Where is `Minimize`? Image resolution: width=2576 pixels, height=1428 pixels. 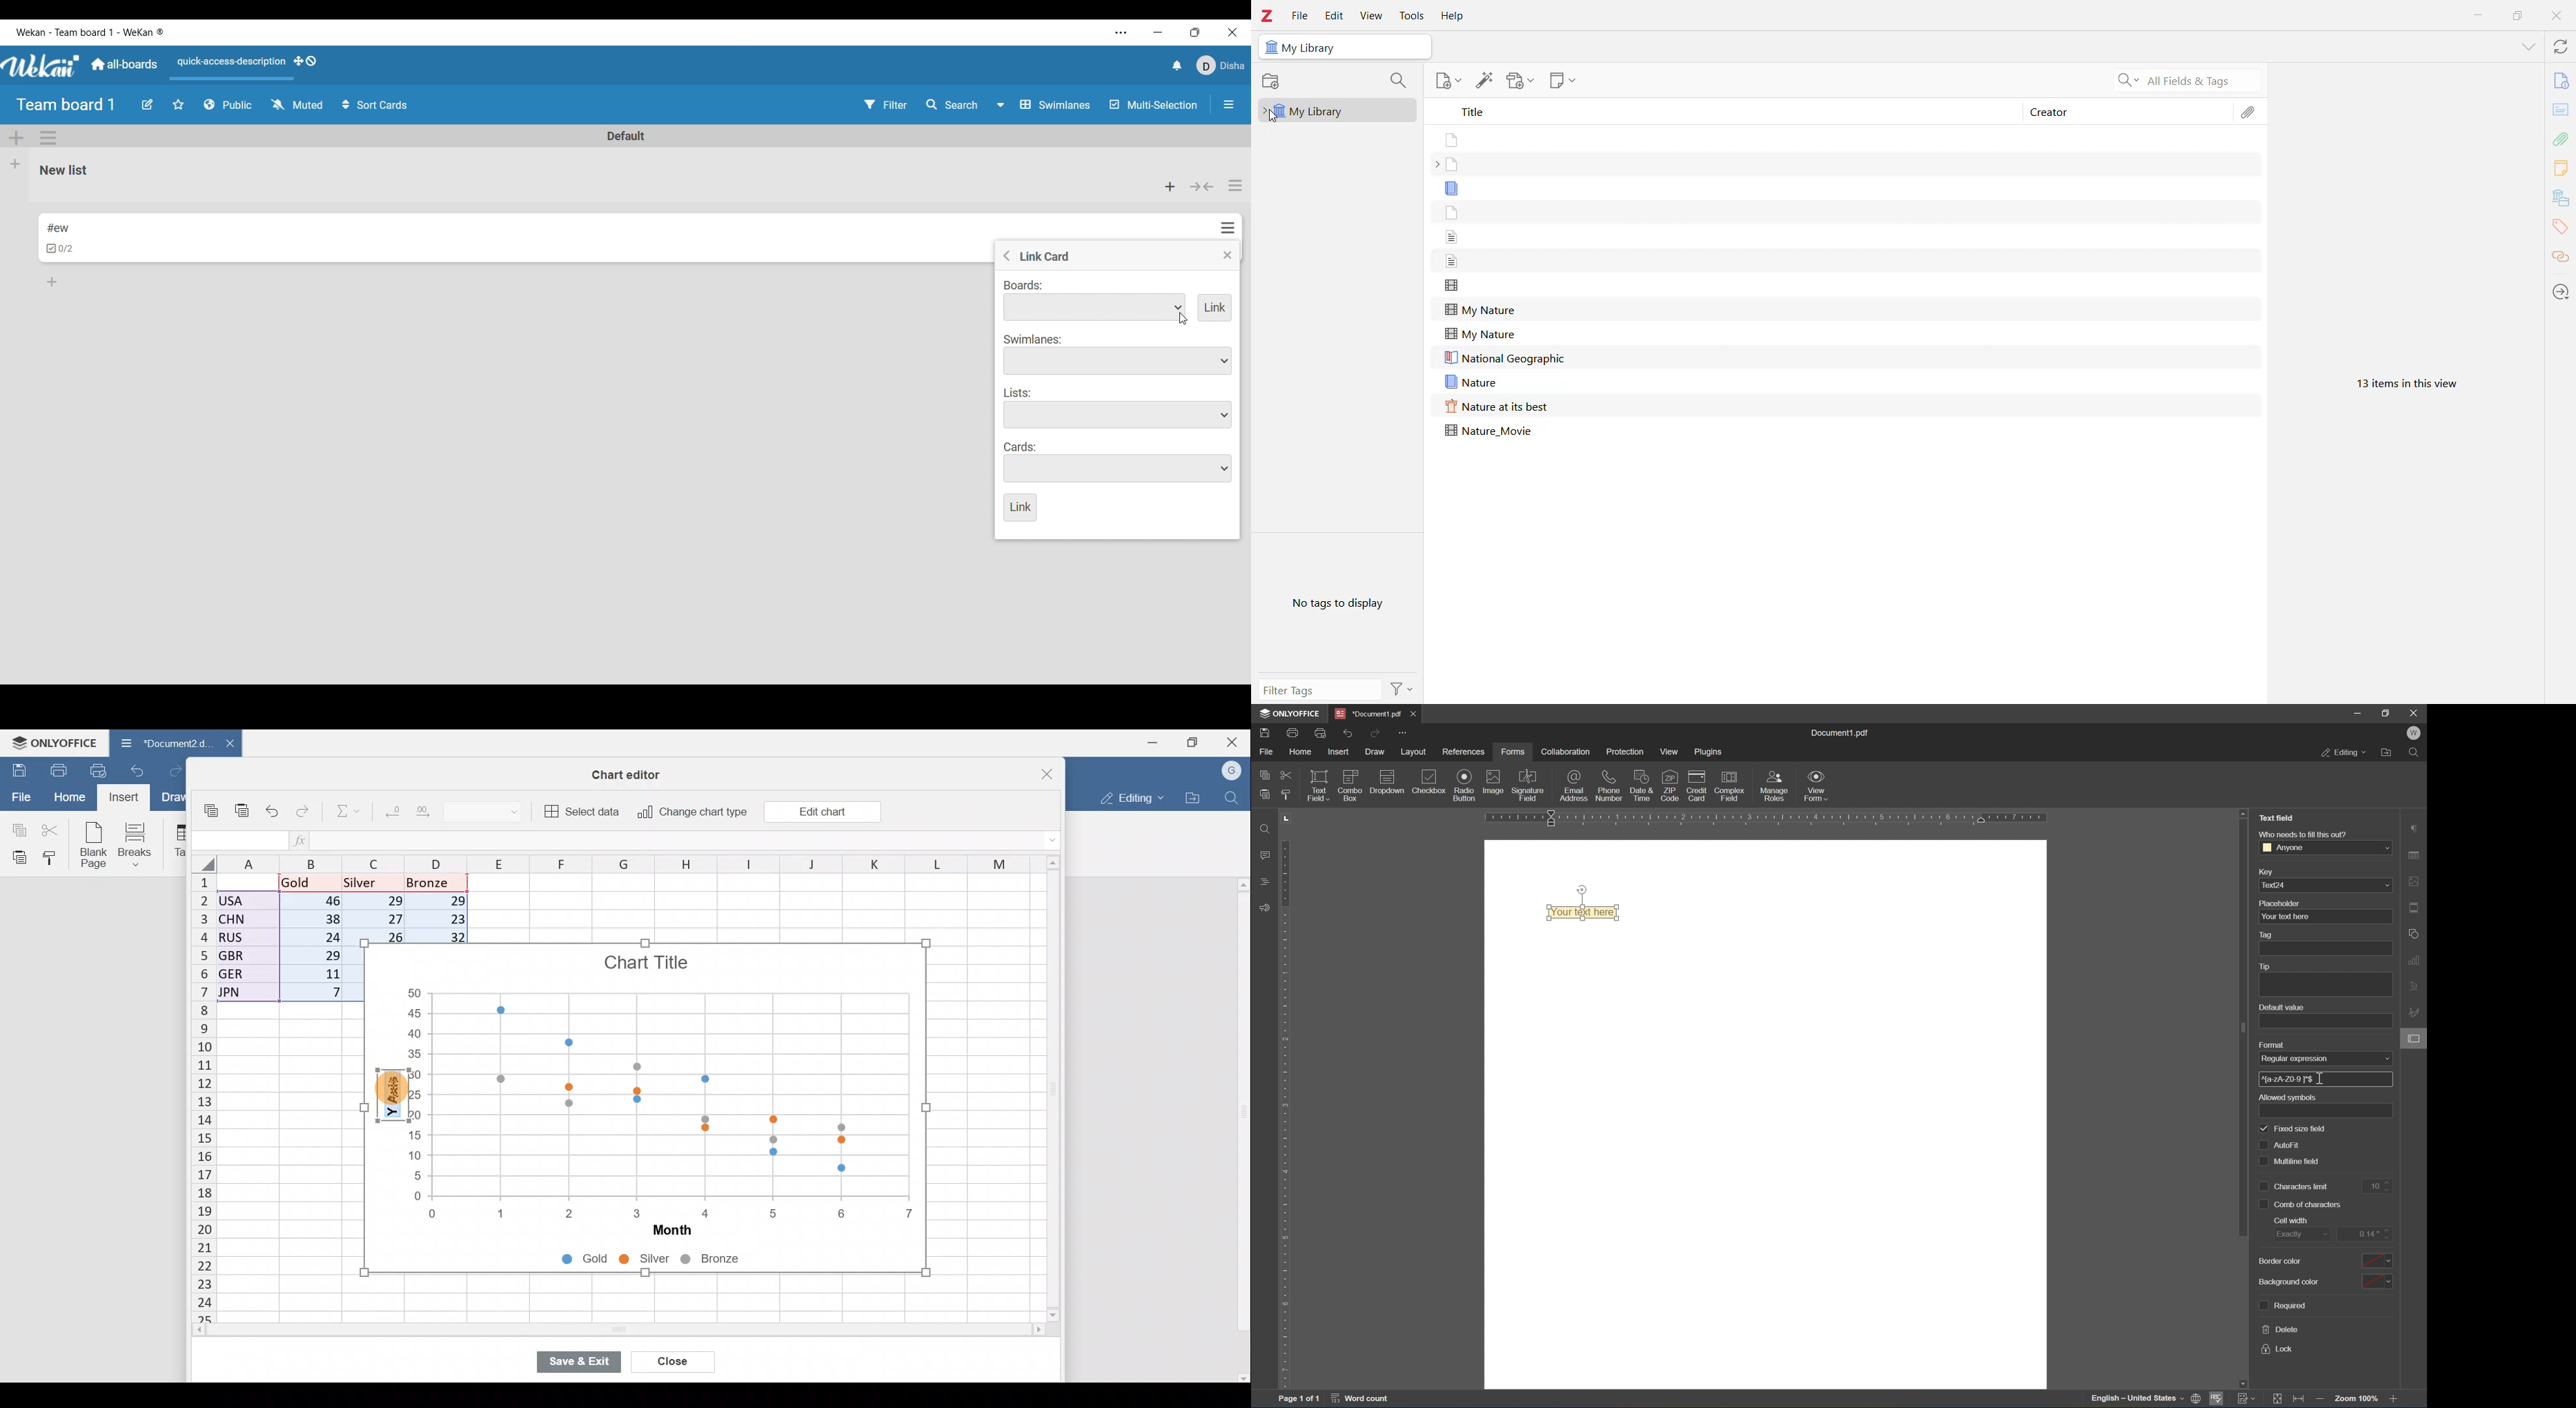
Minimize is located at coordinates (2480, 14).